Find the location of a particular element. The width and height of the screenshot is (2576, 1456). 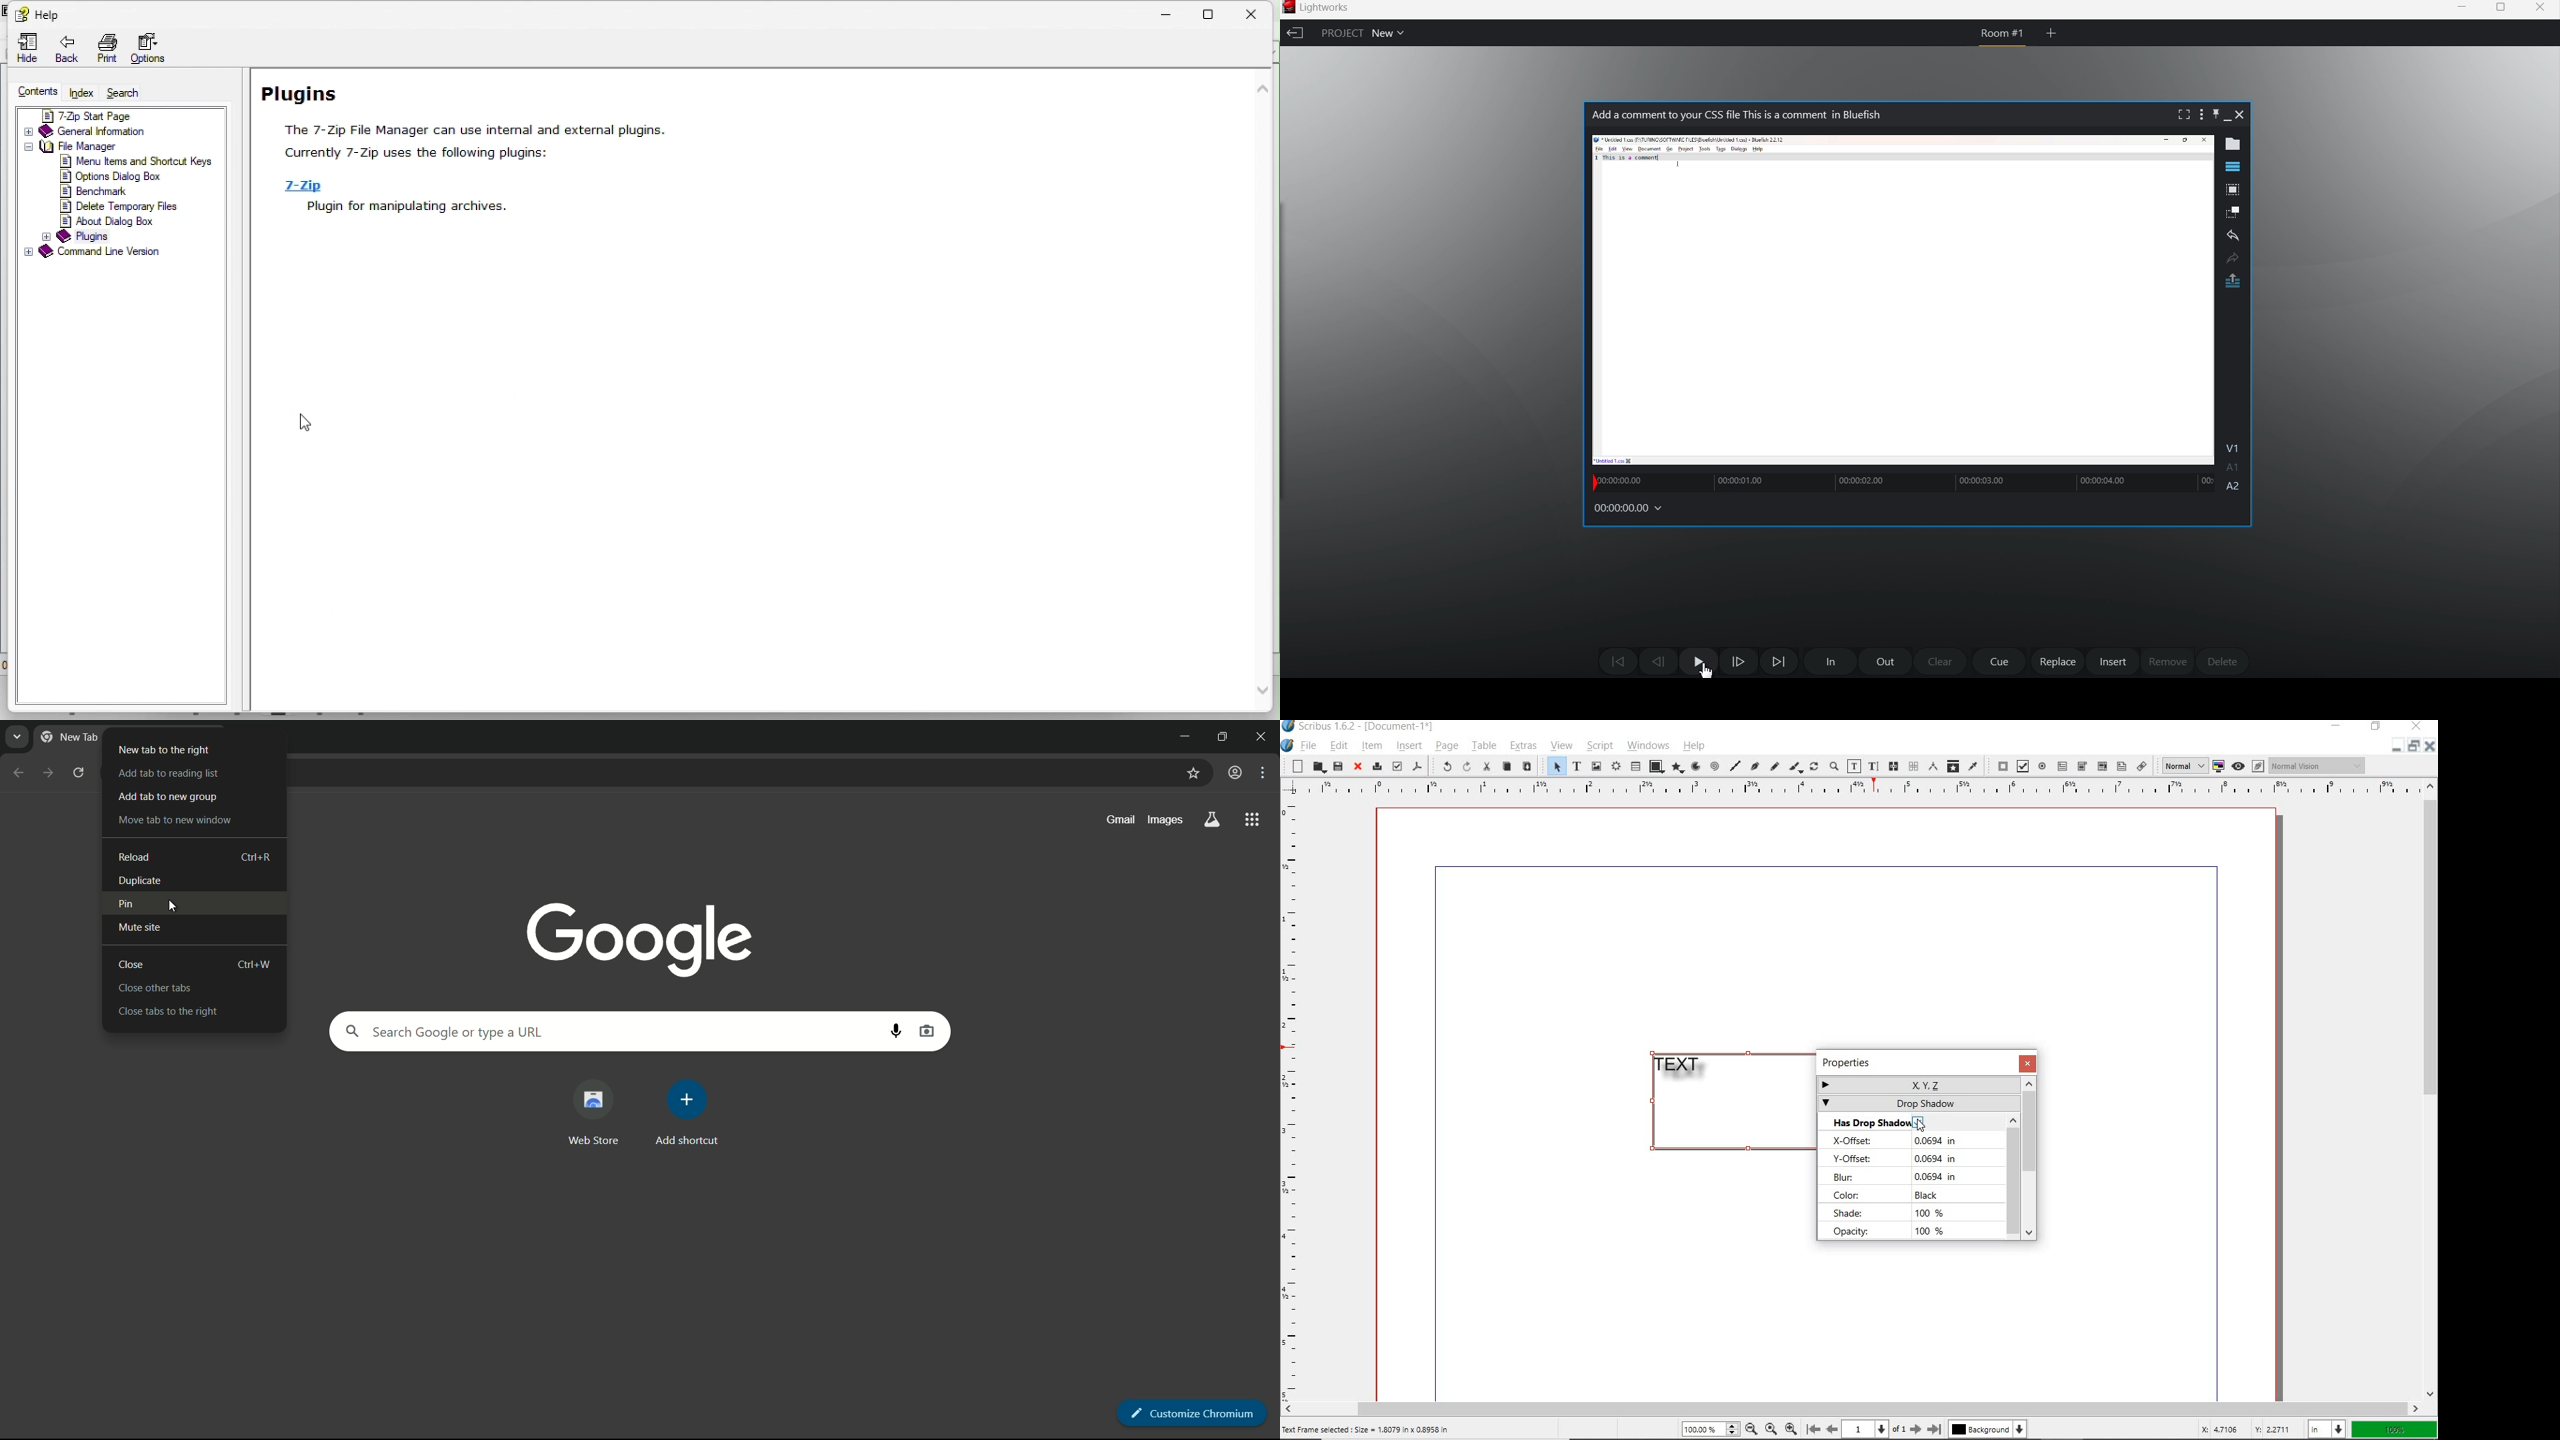

delete is located at coordinates (2221, 659).